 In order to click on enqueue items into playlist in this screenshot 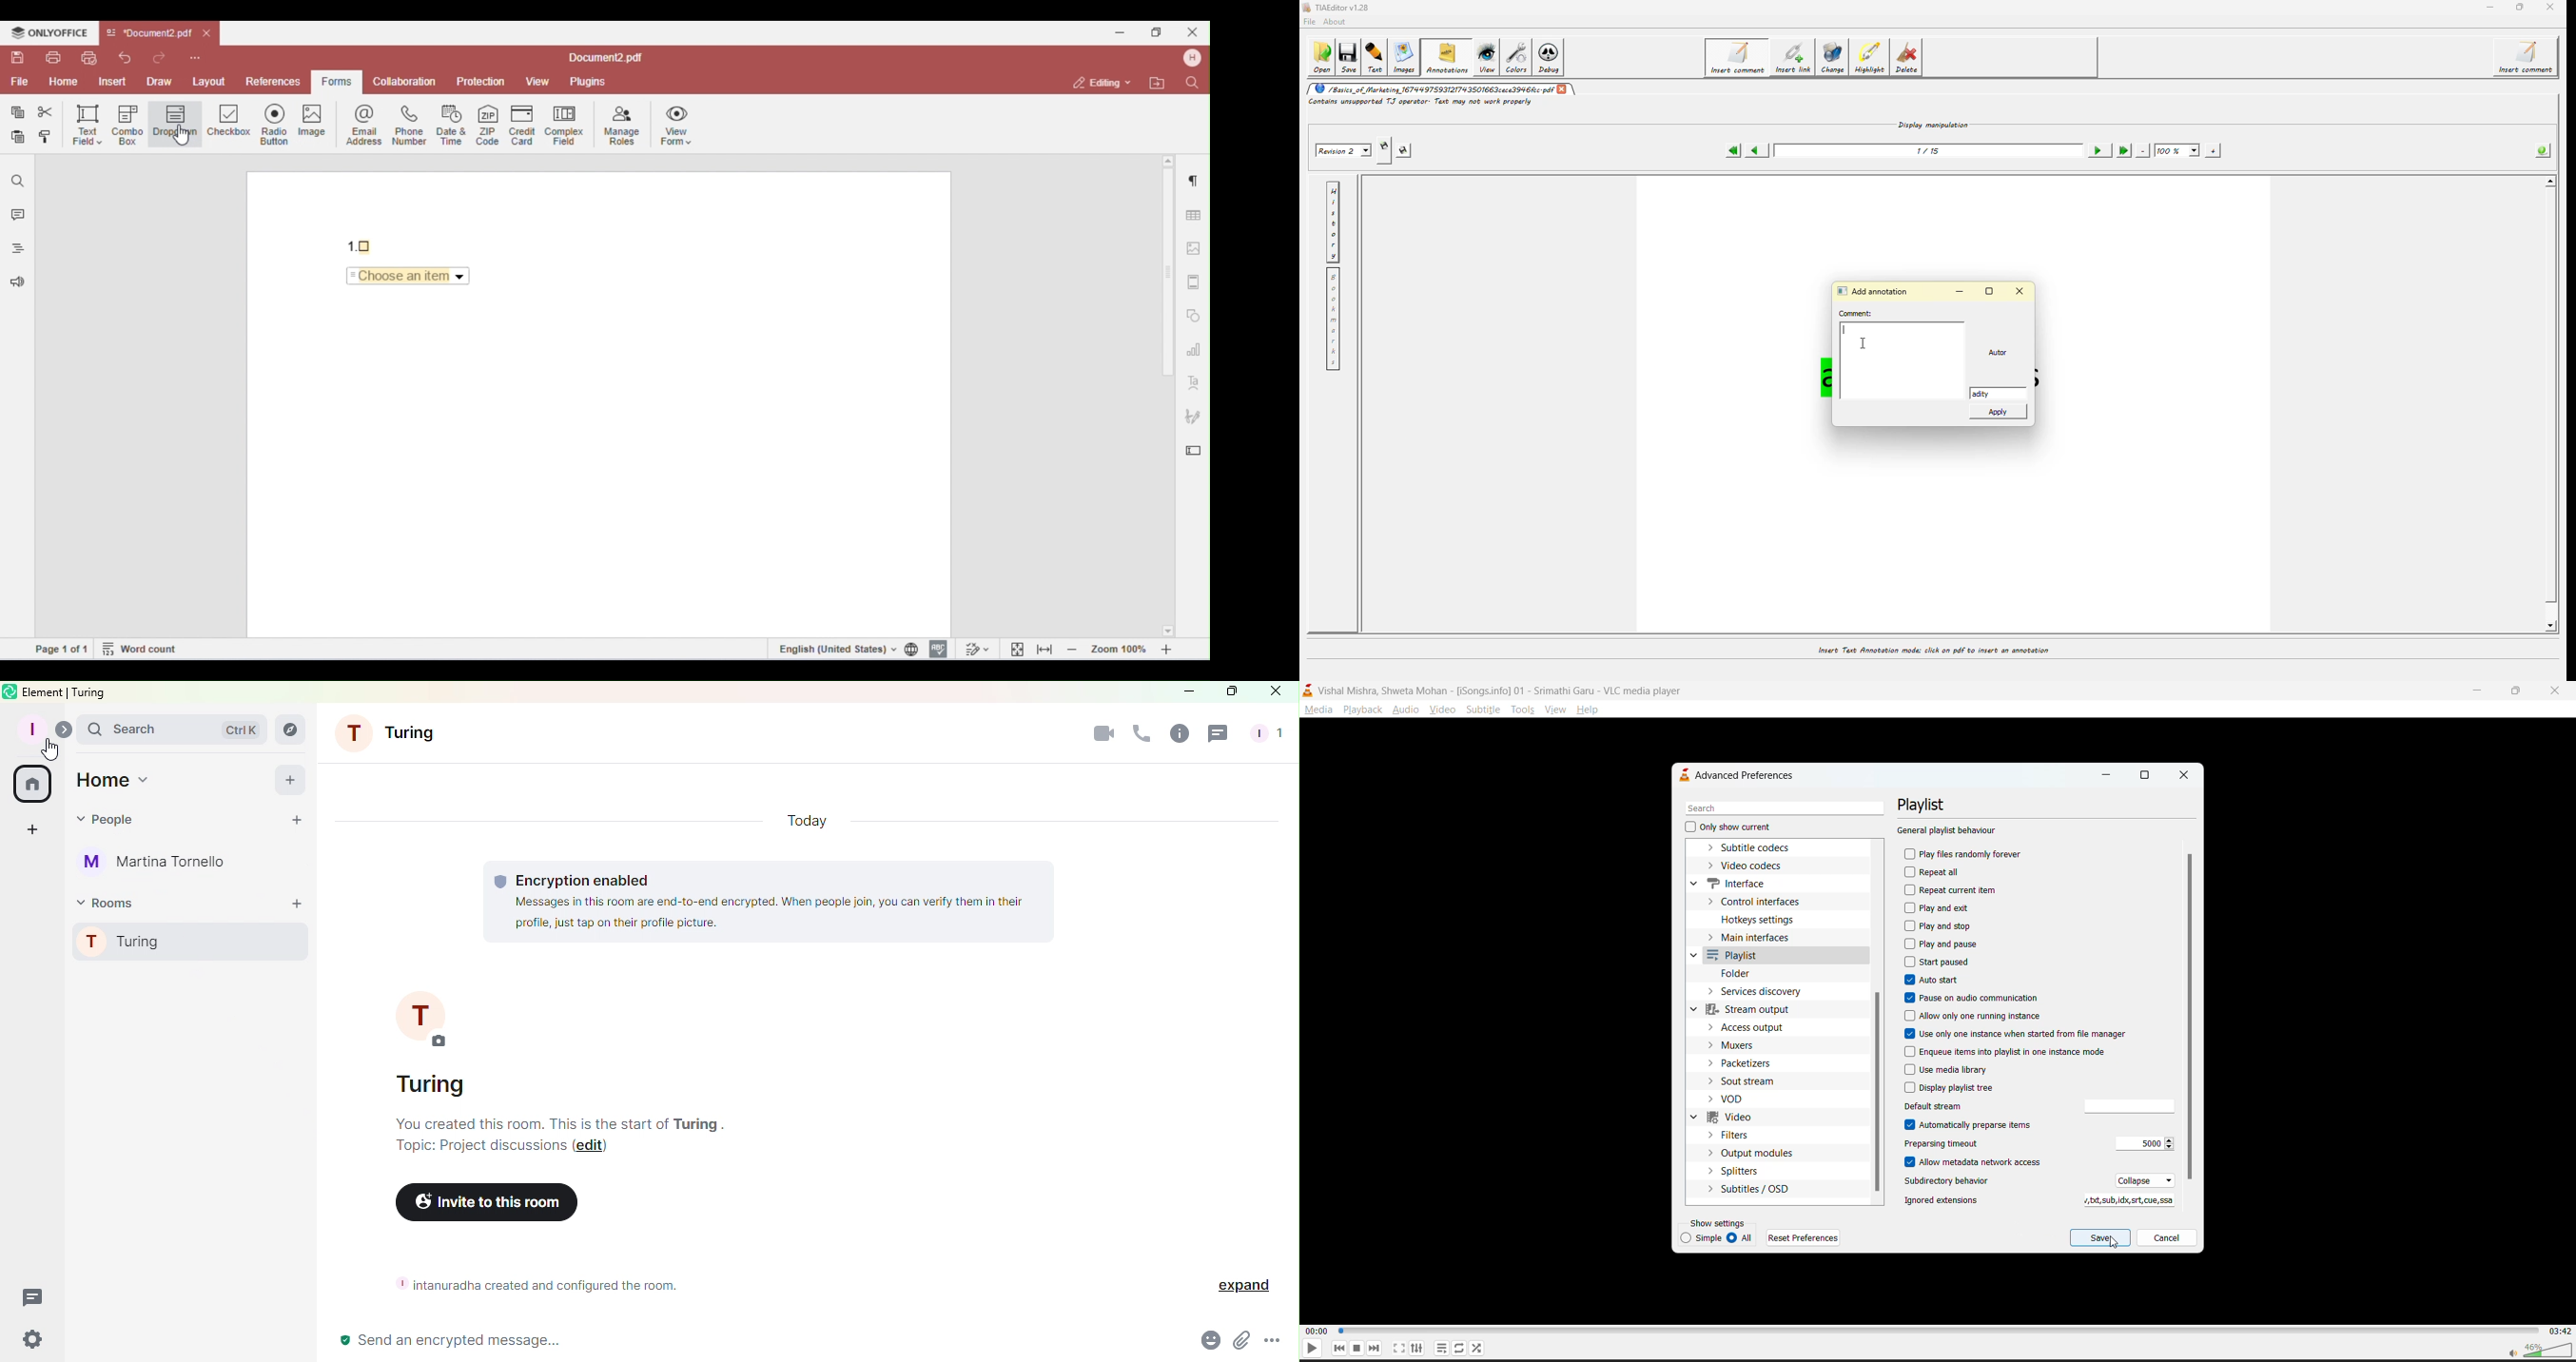, I will do `click(2004, 1052)`.